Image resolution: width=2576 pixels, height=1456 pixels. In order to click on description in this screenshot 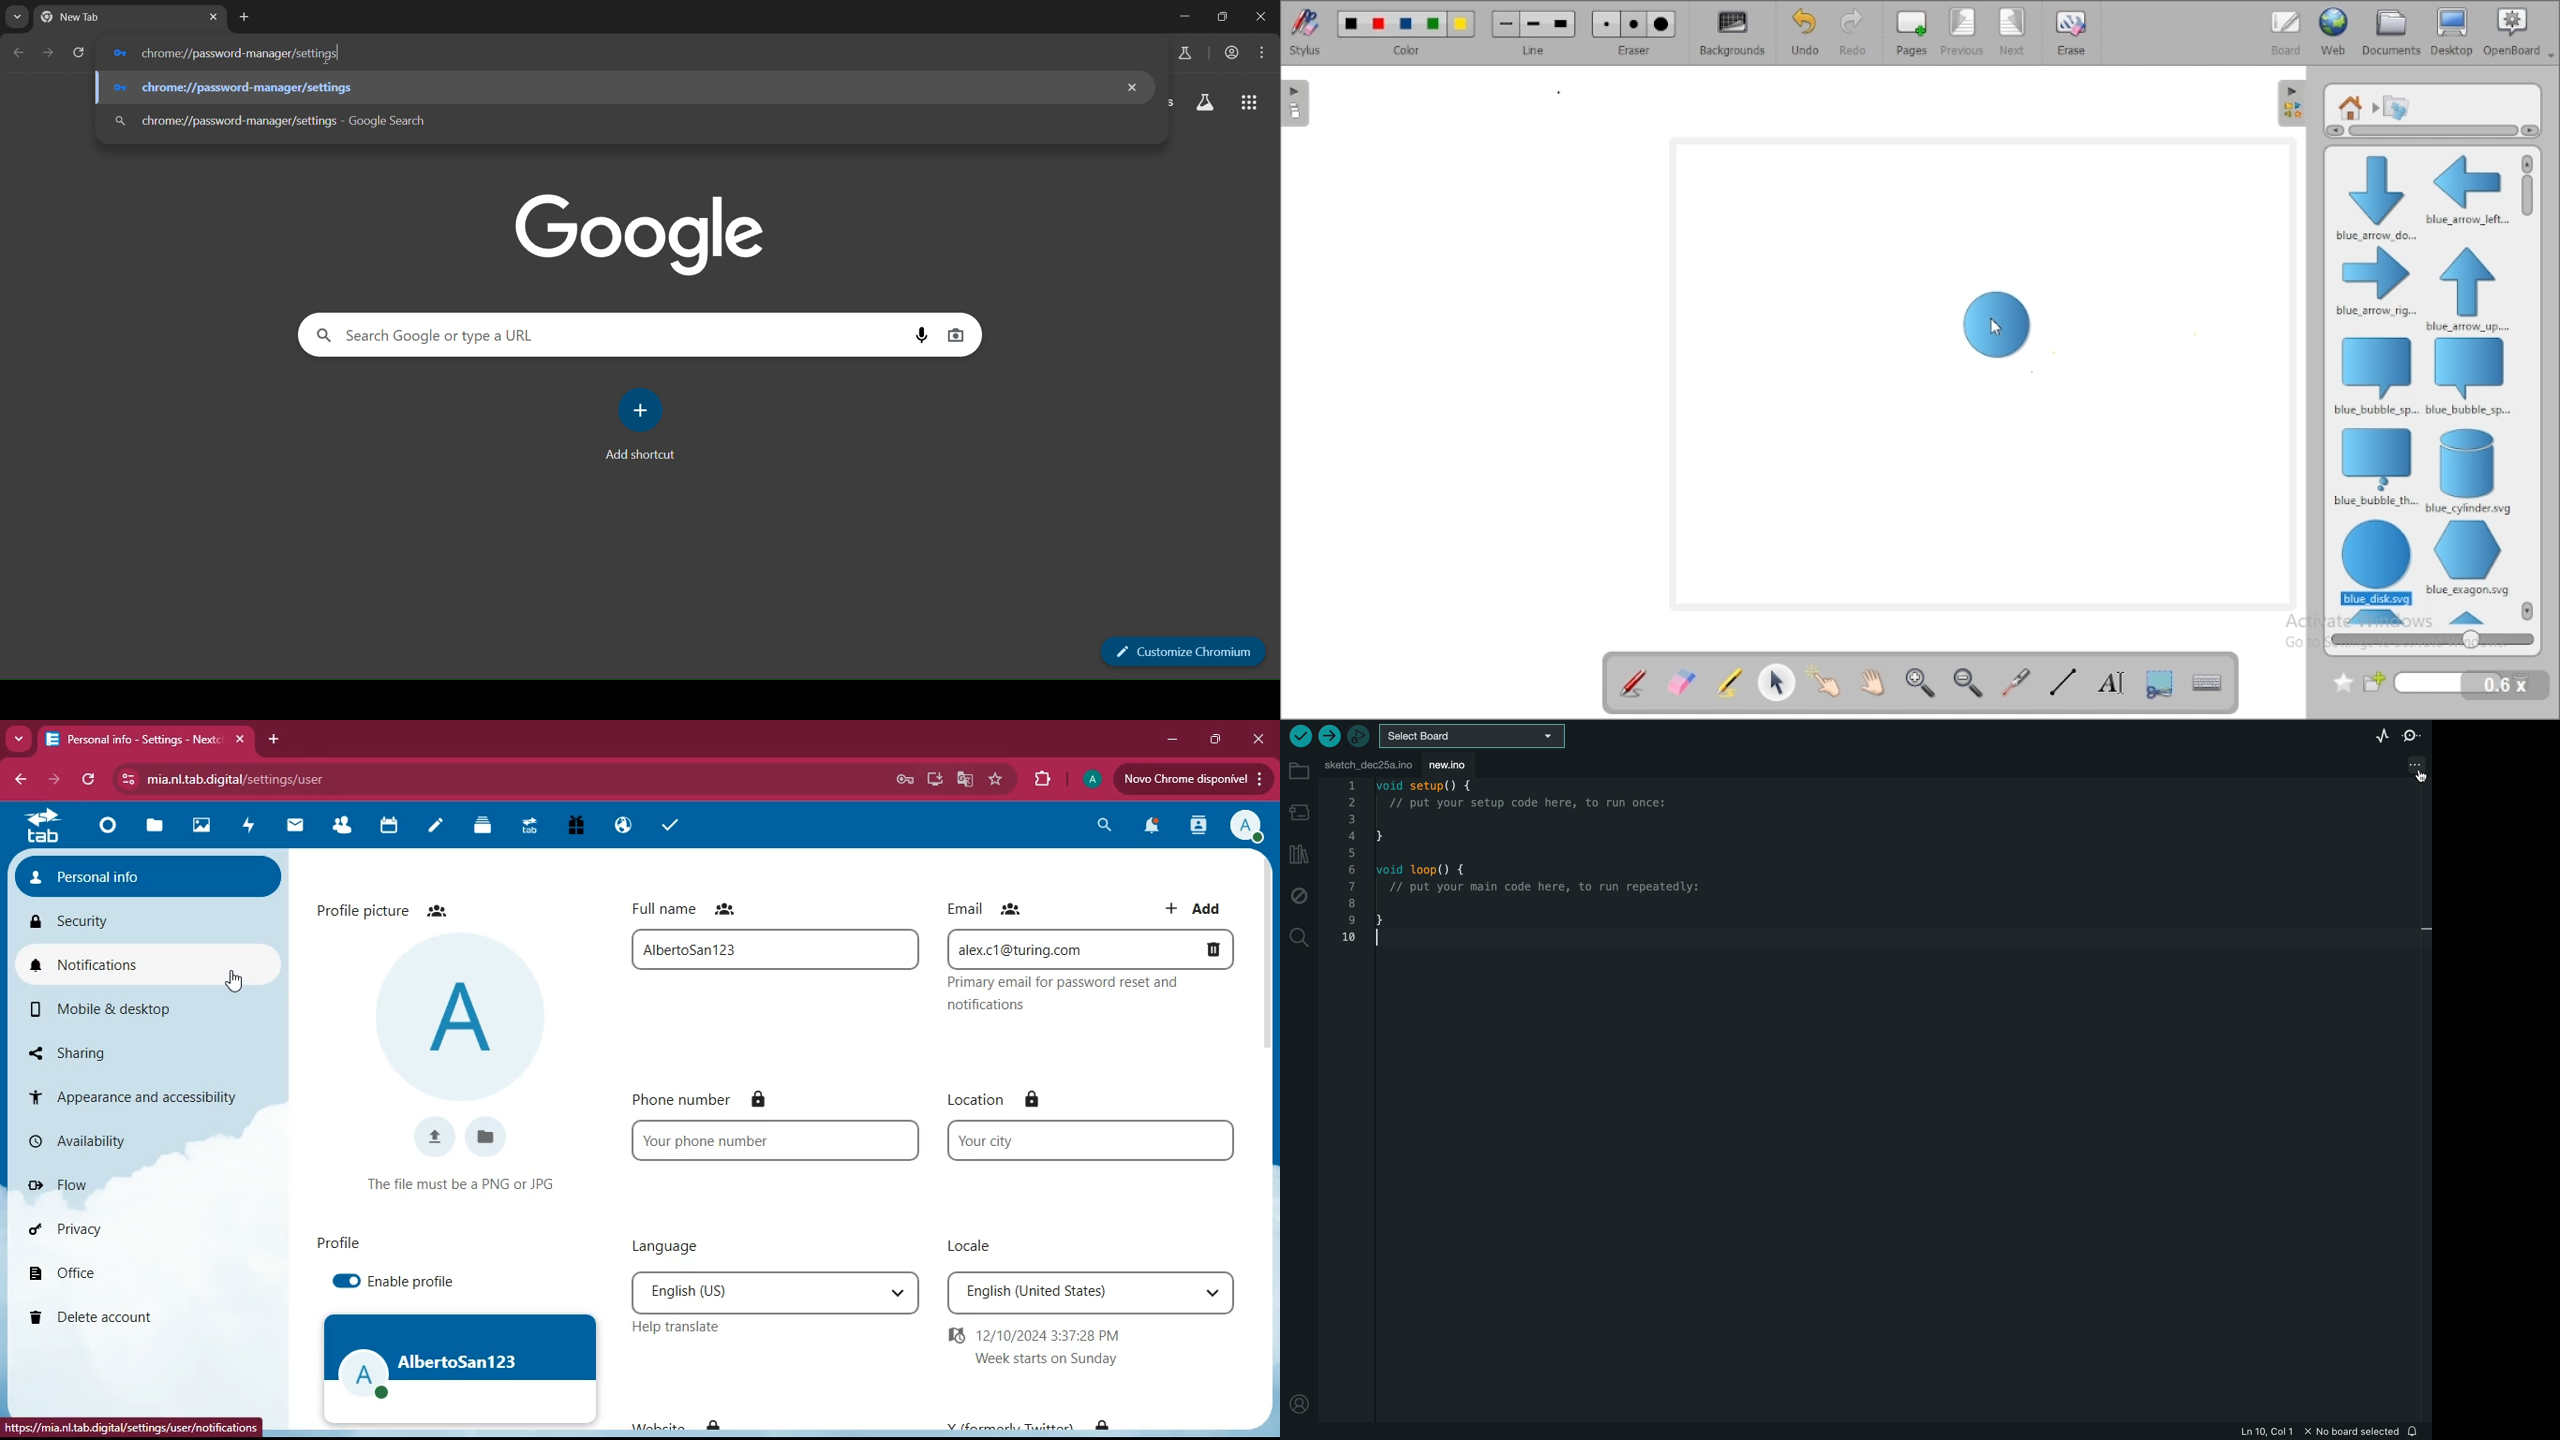, I will do `click(1094, 995)`.